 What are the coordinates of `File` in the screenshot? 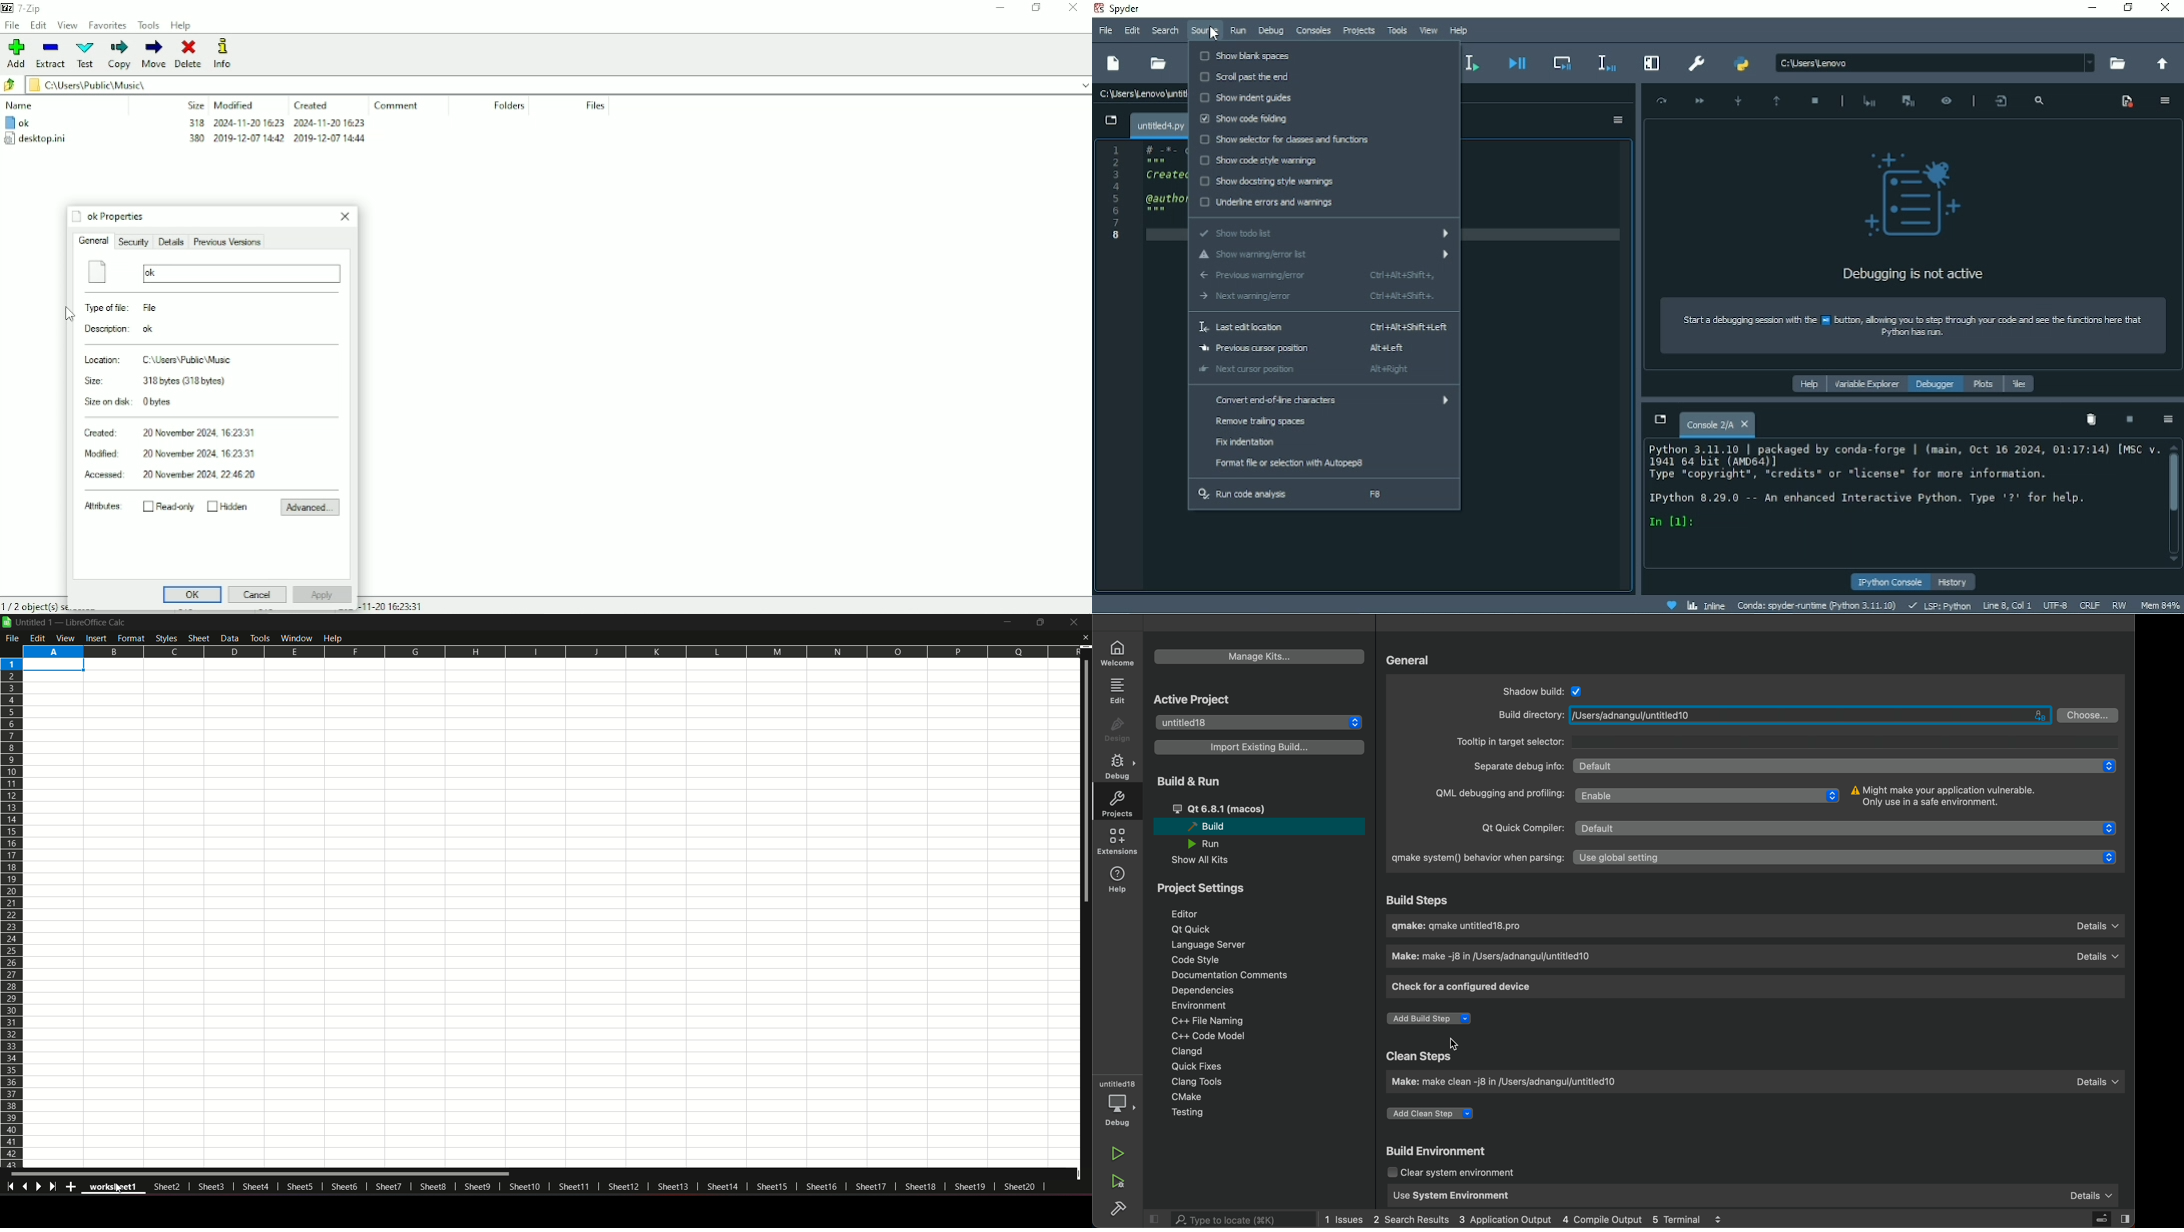 It's located at (1106, 30).